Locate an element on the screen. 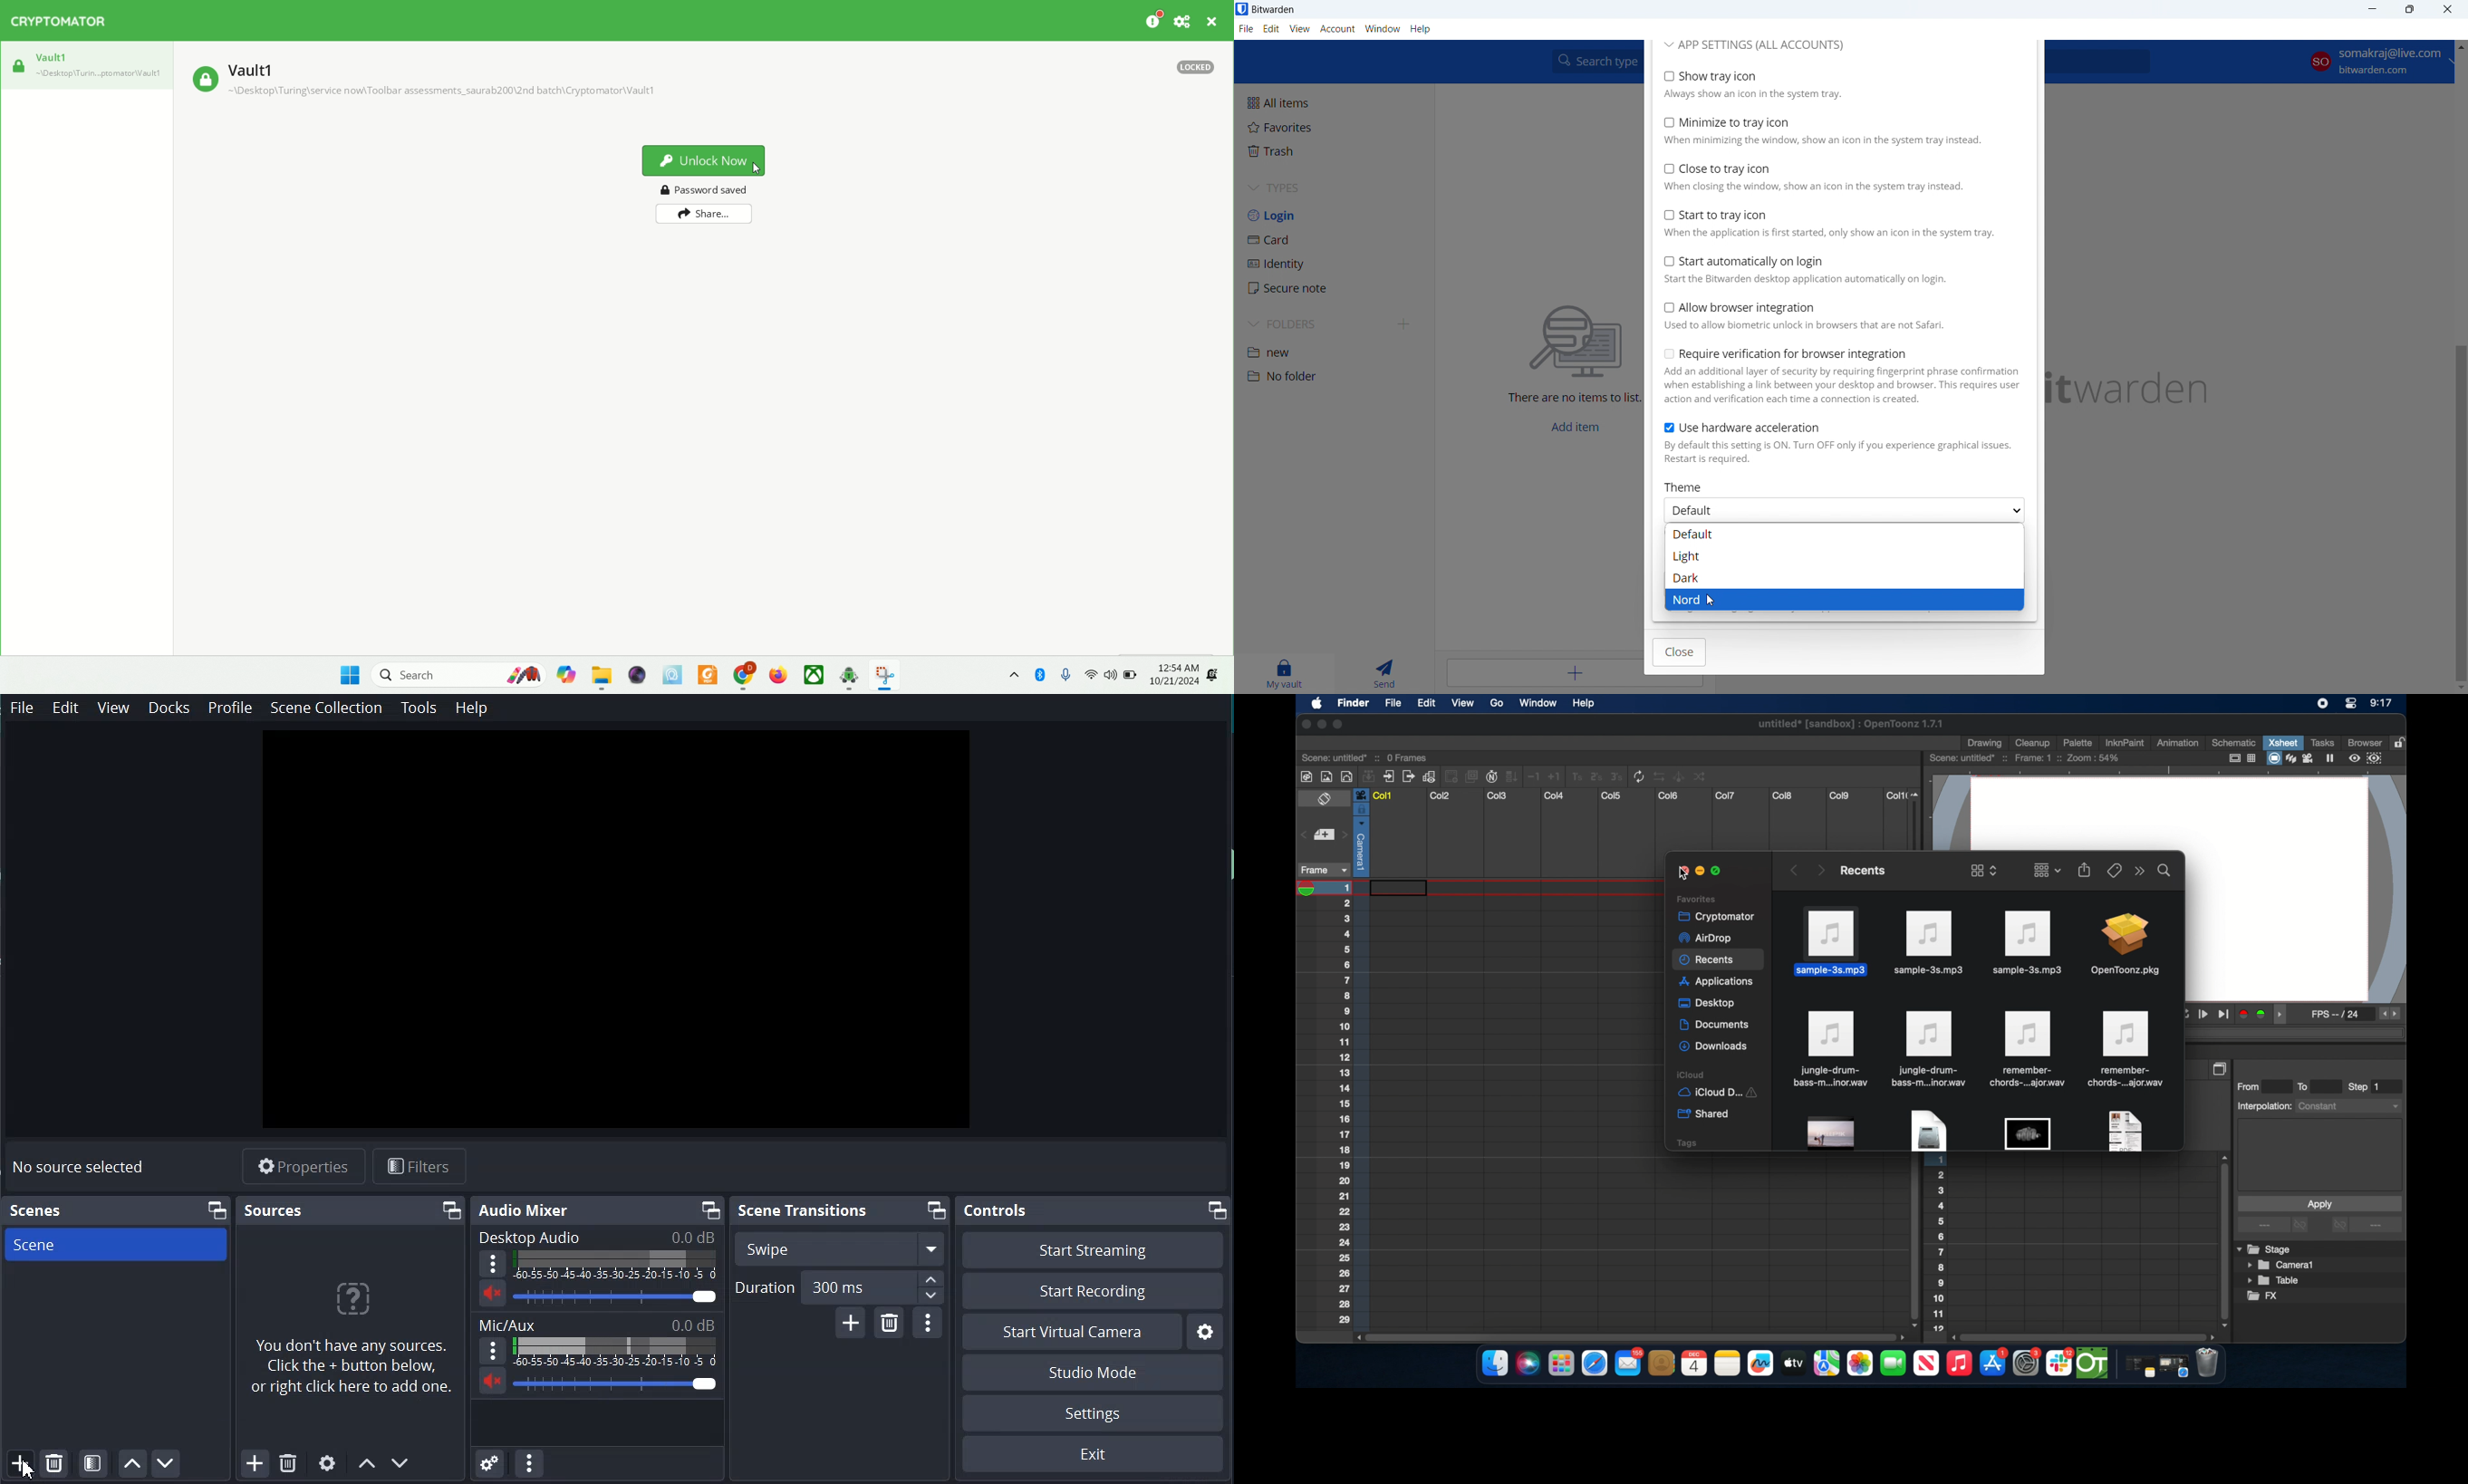 The width and height of the screenshot is (2492, 1484). Duration is located at coordinates (839, 1287).